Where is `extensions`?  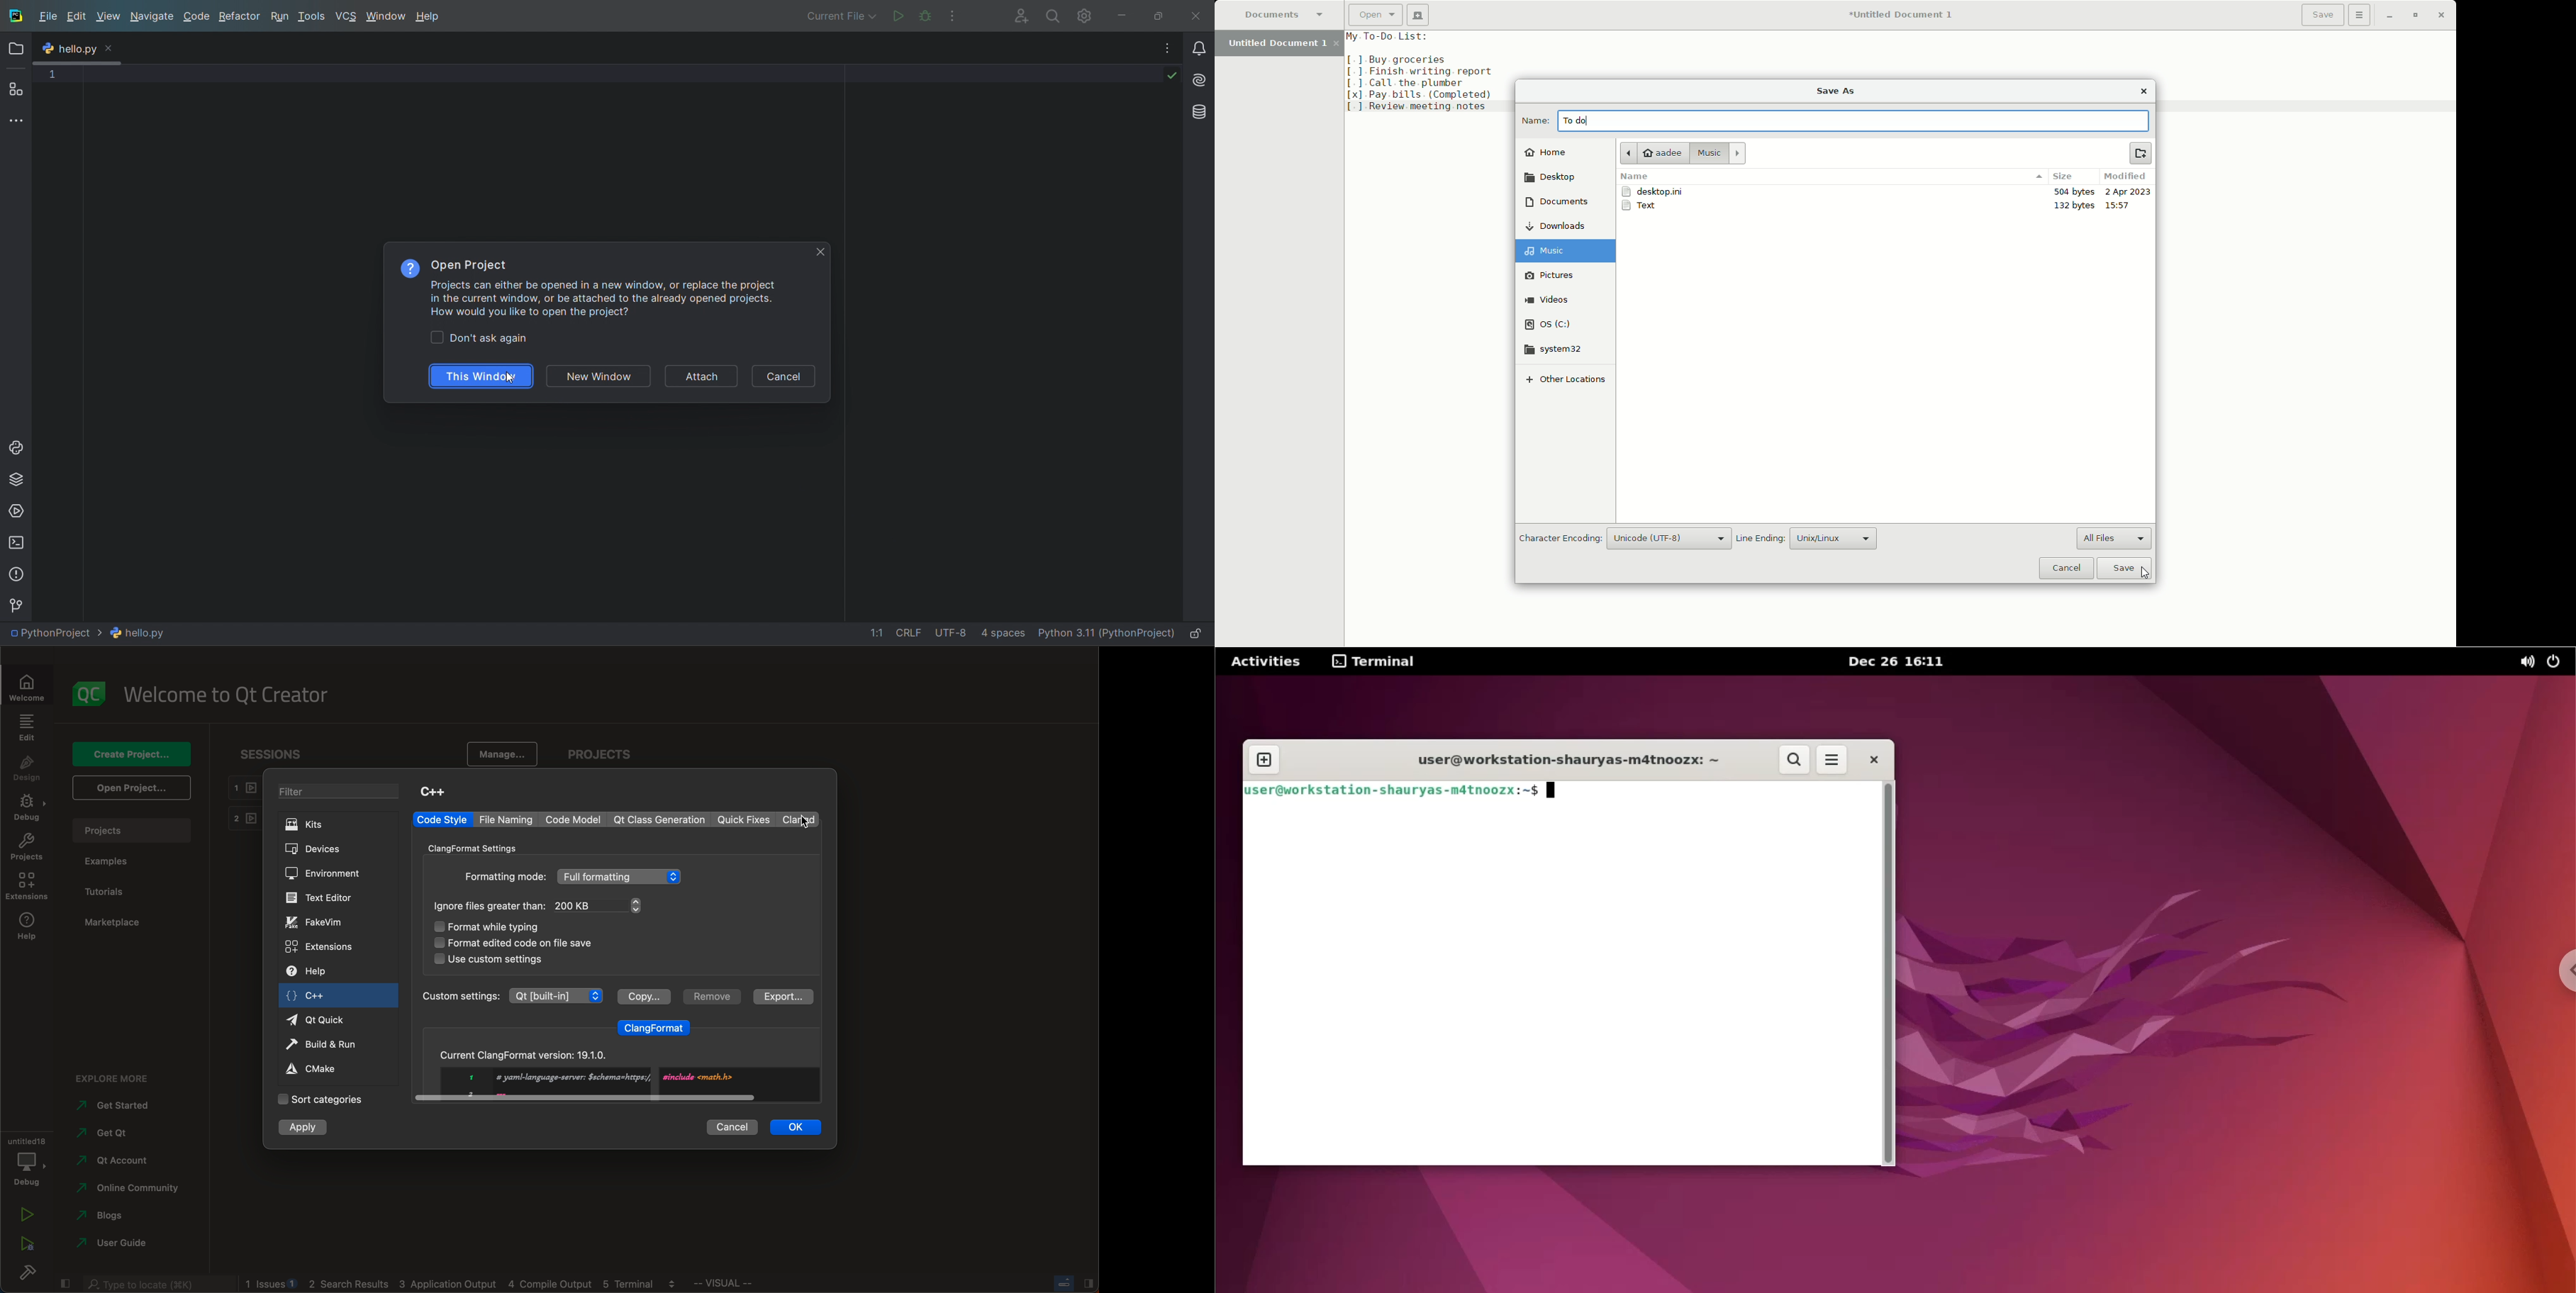 extensions is located at coordinates (27, 888).